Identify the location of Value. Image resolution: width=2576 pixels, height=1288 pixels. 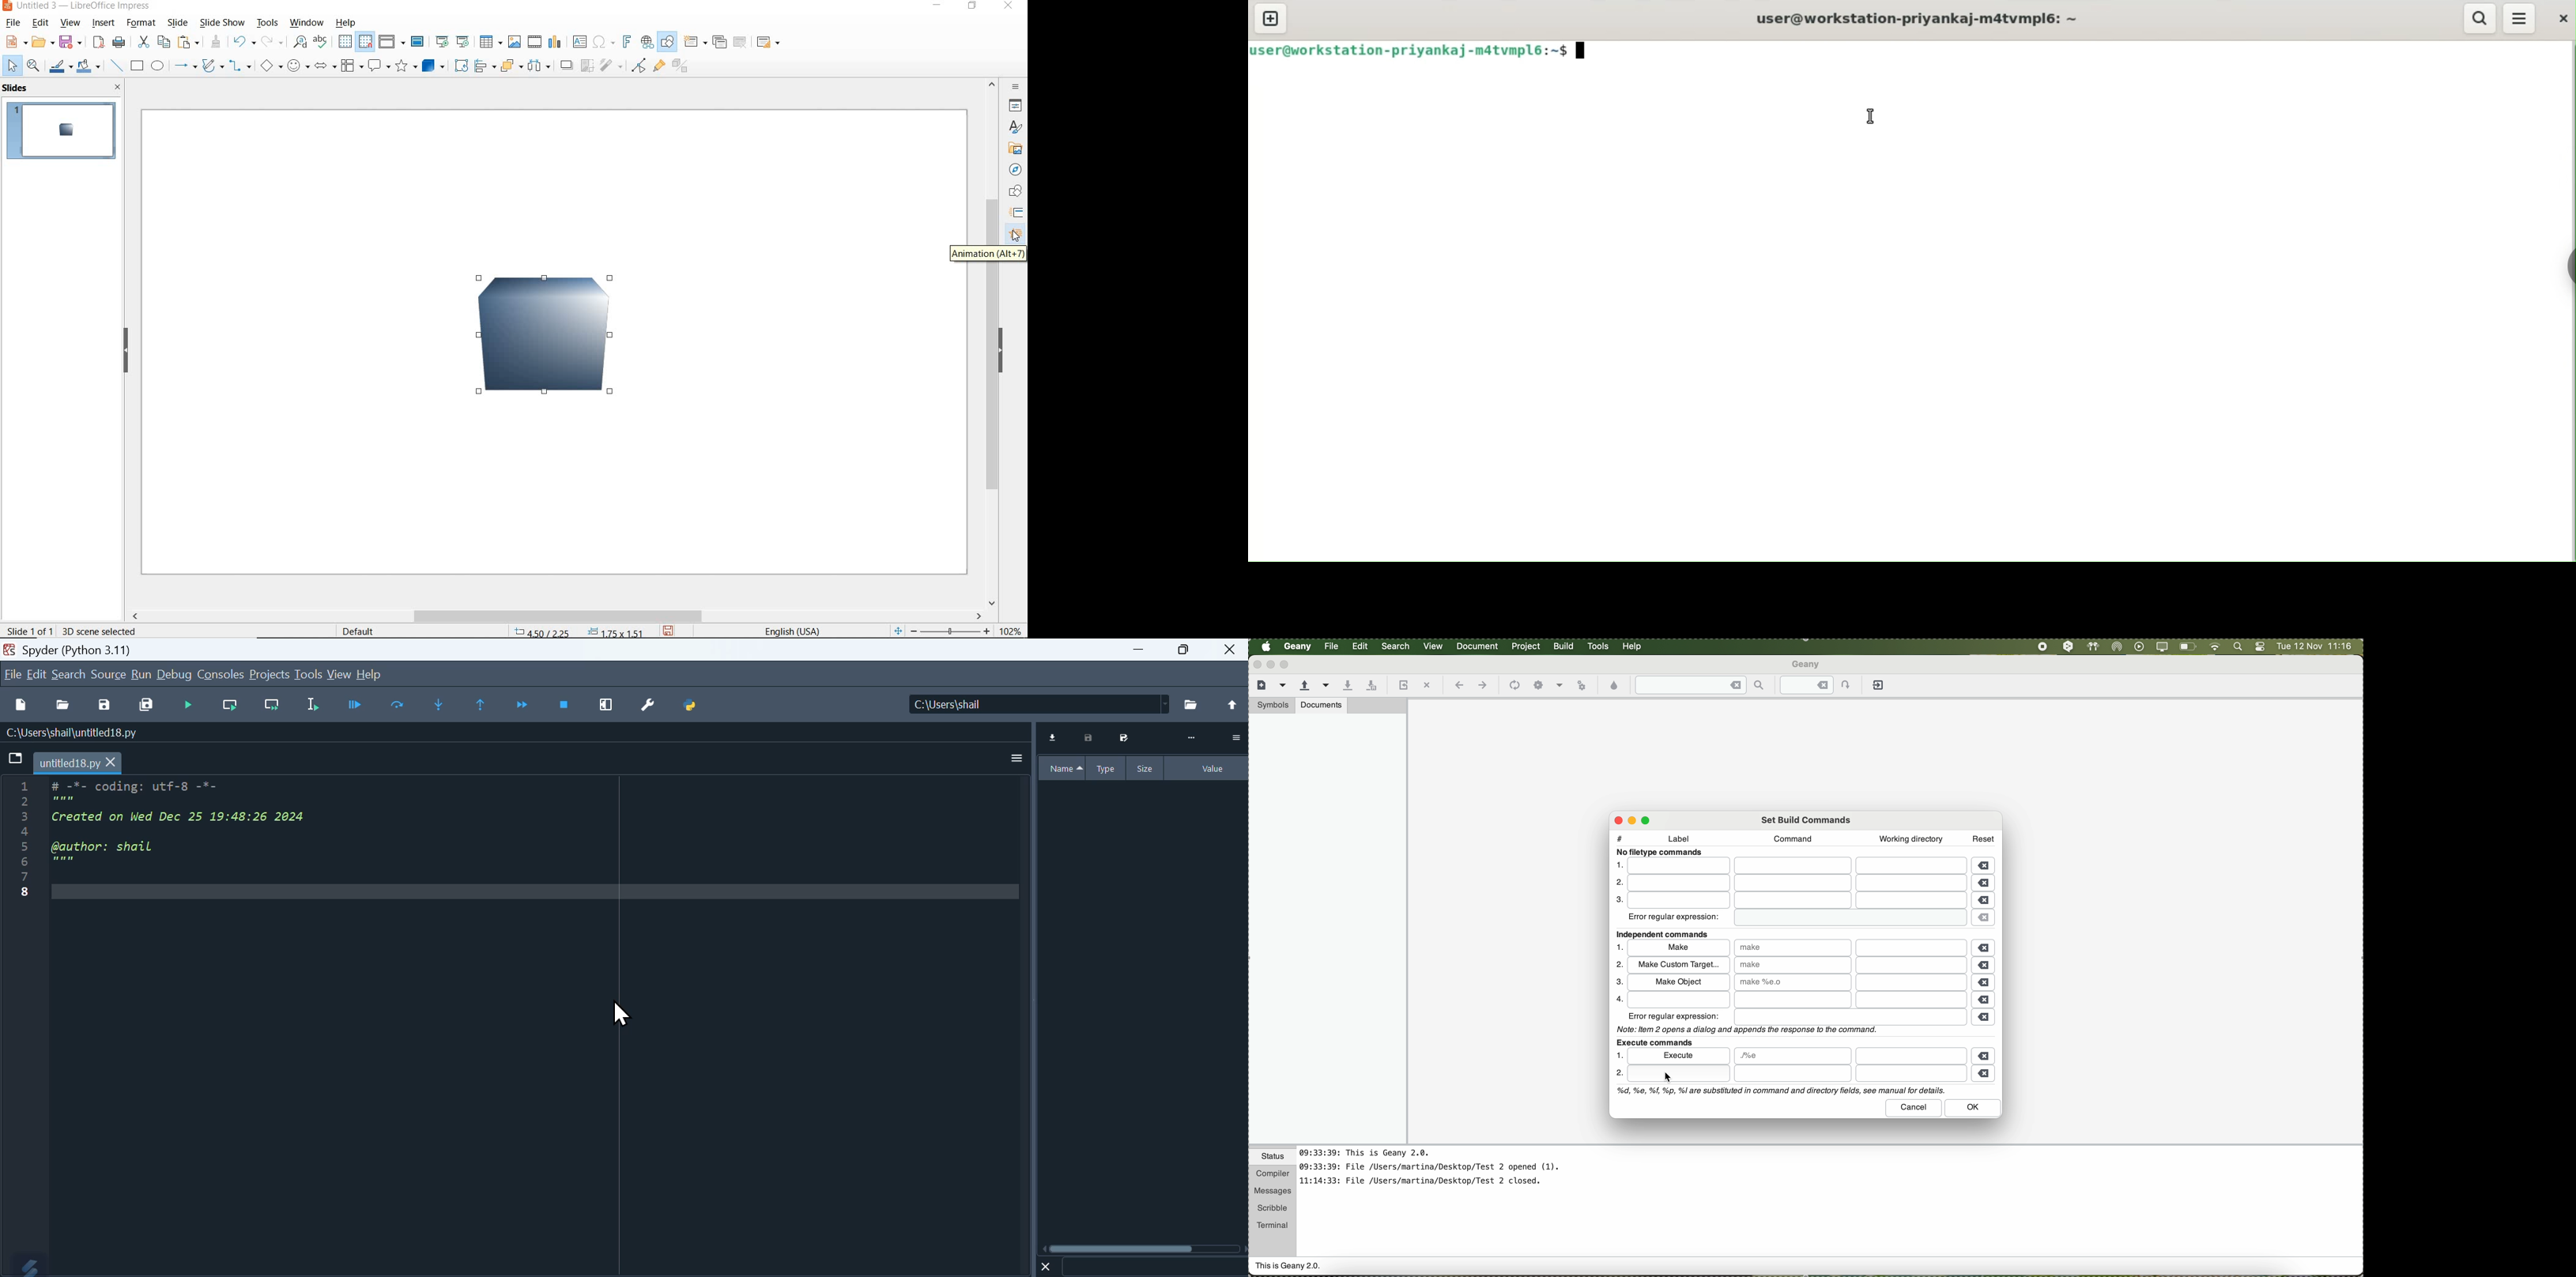
(1208, 768).